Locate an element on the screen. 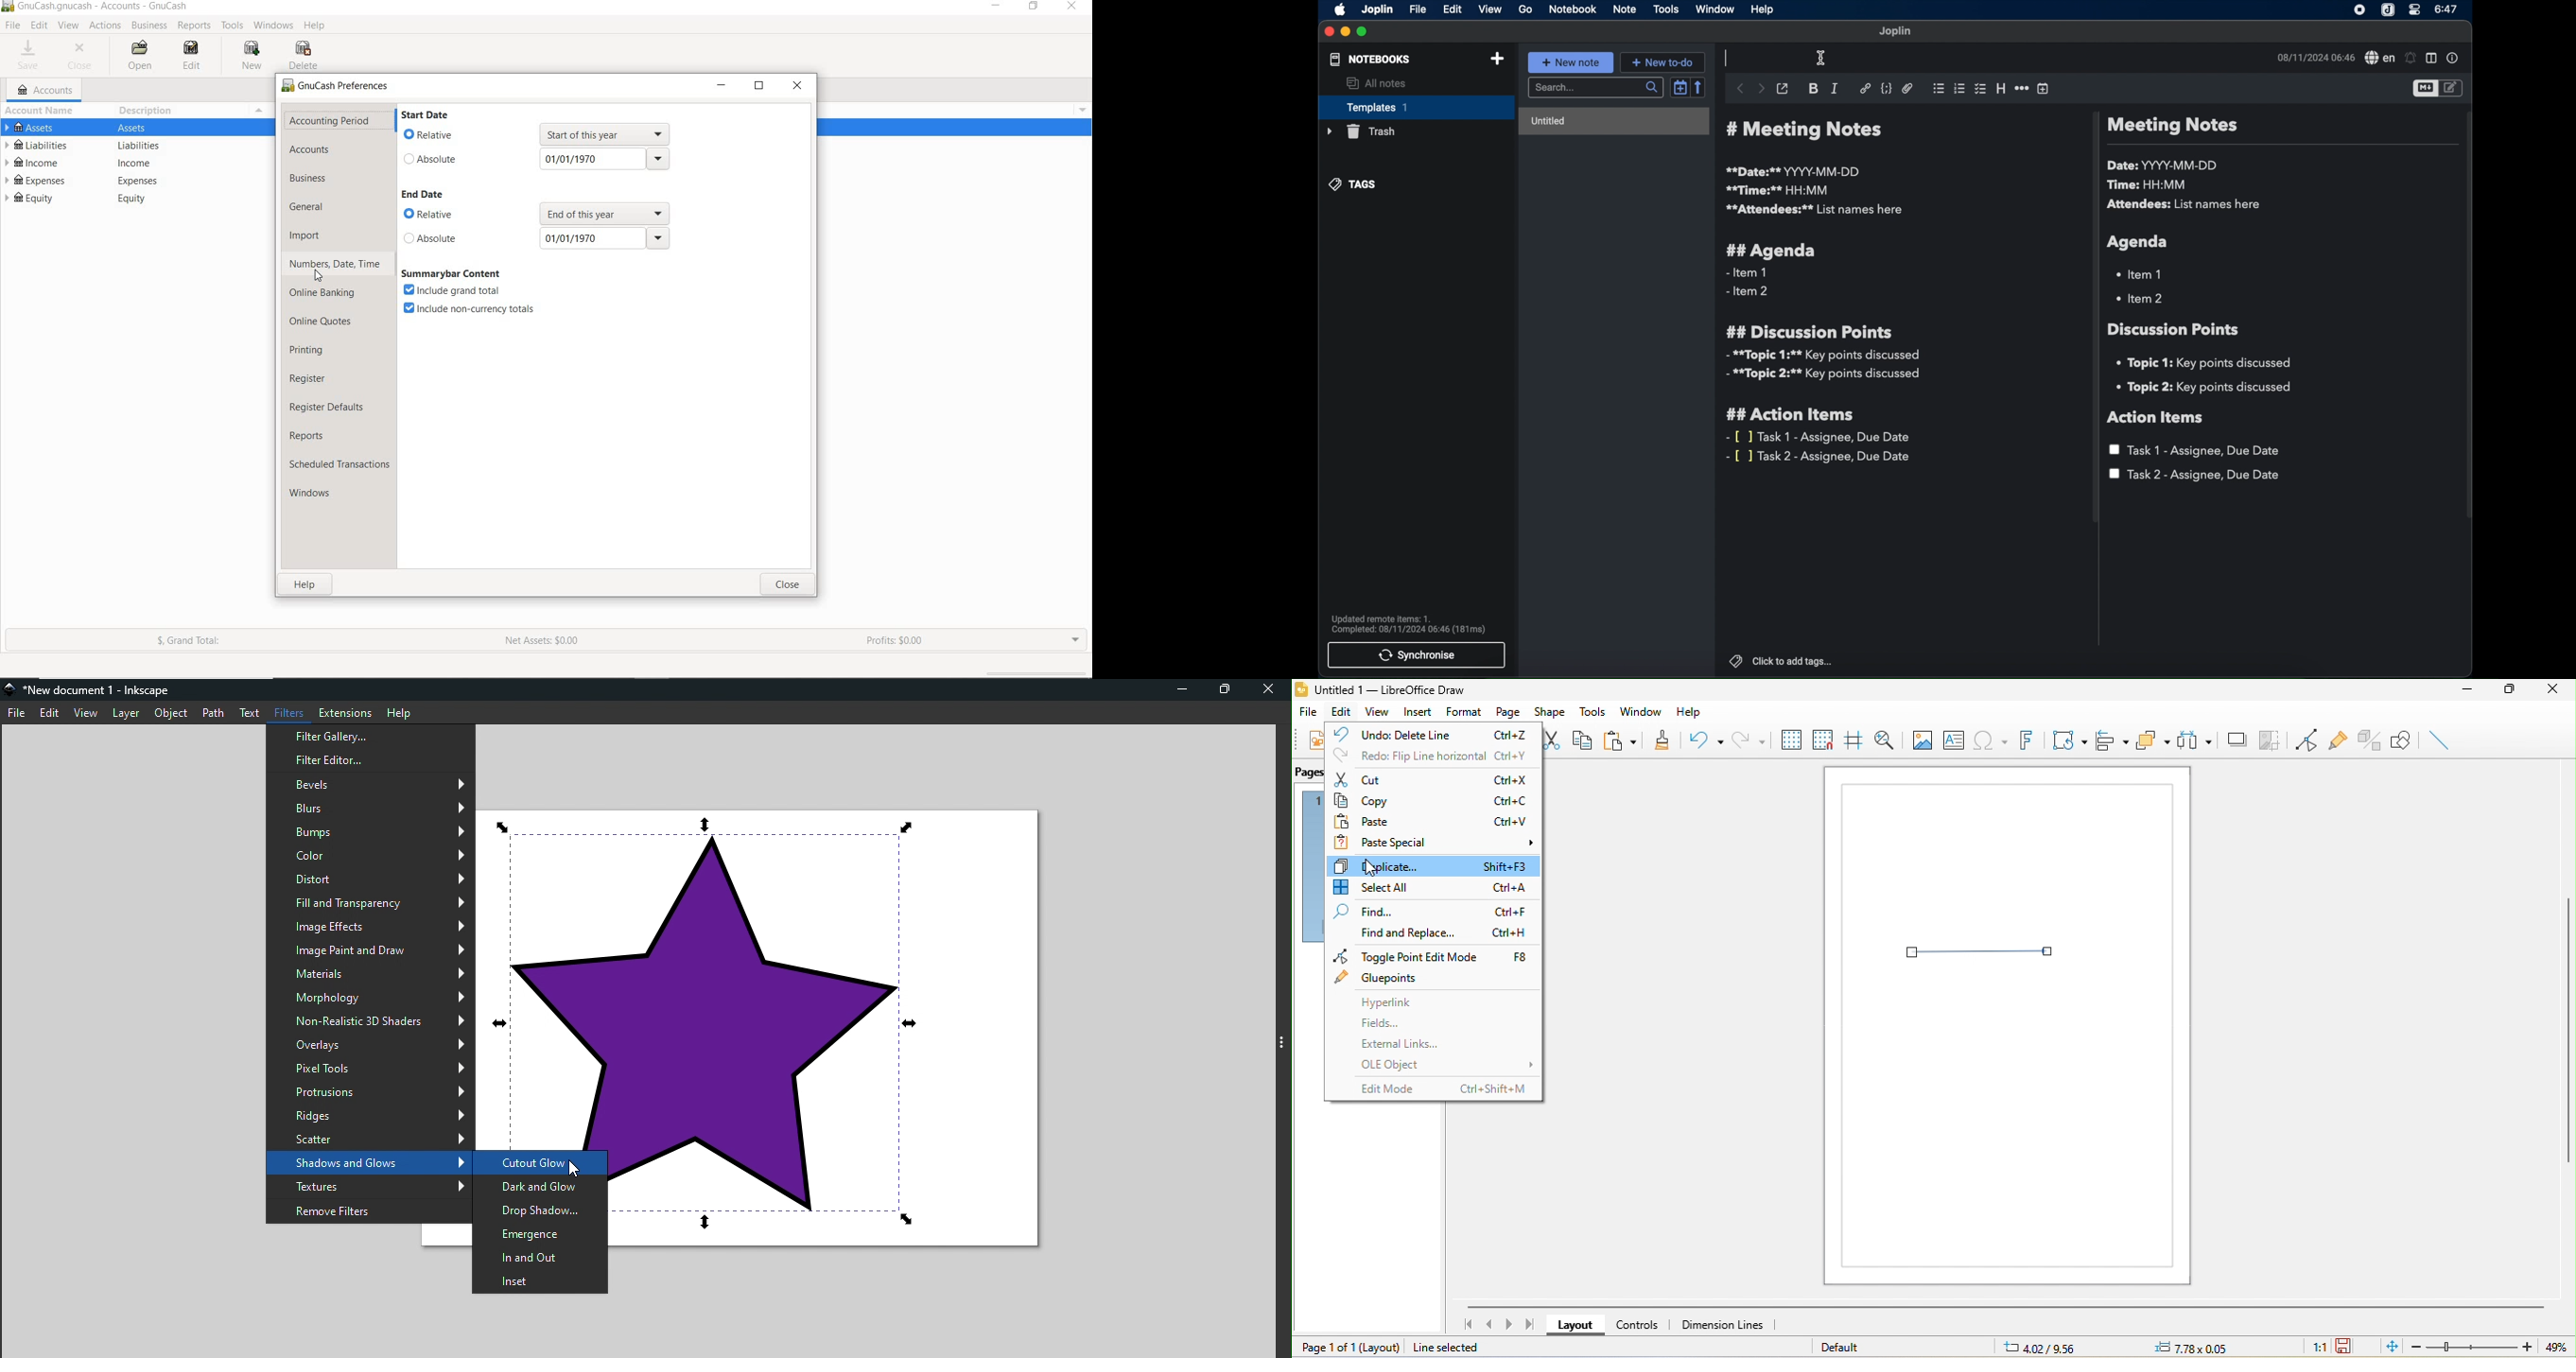 This screenshot has height=1372, width=2576. synchronise is located at coordinates (1418, 655).